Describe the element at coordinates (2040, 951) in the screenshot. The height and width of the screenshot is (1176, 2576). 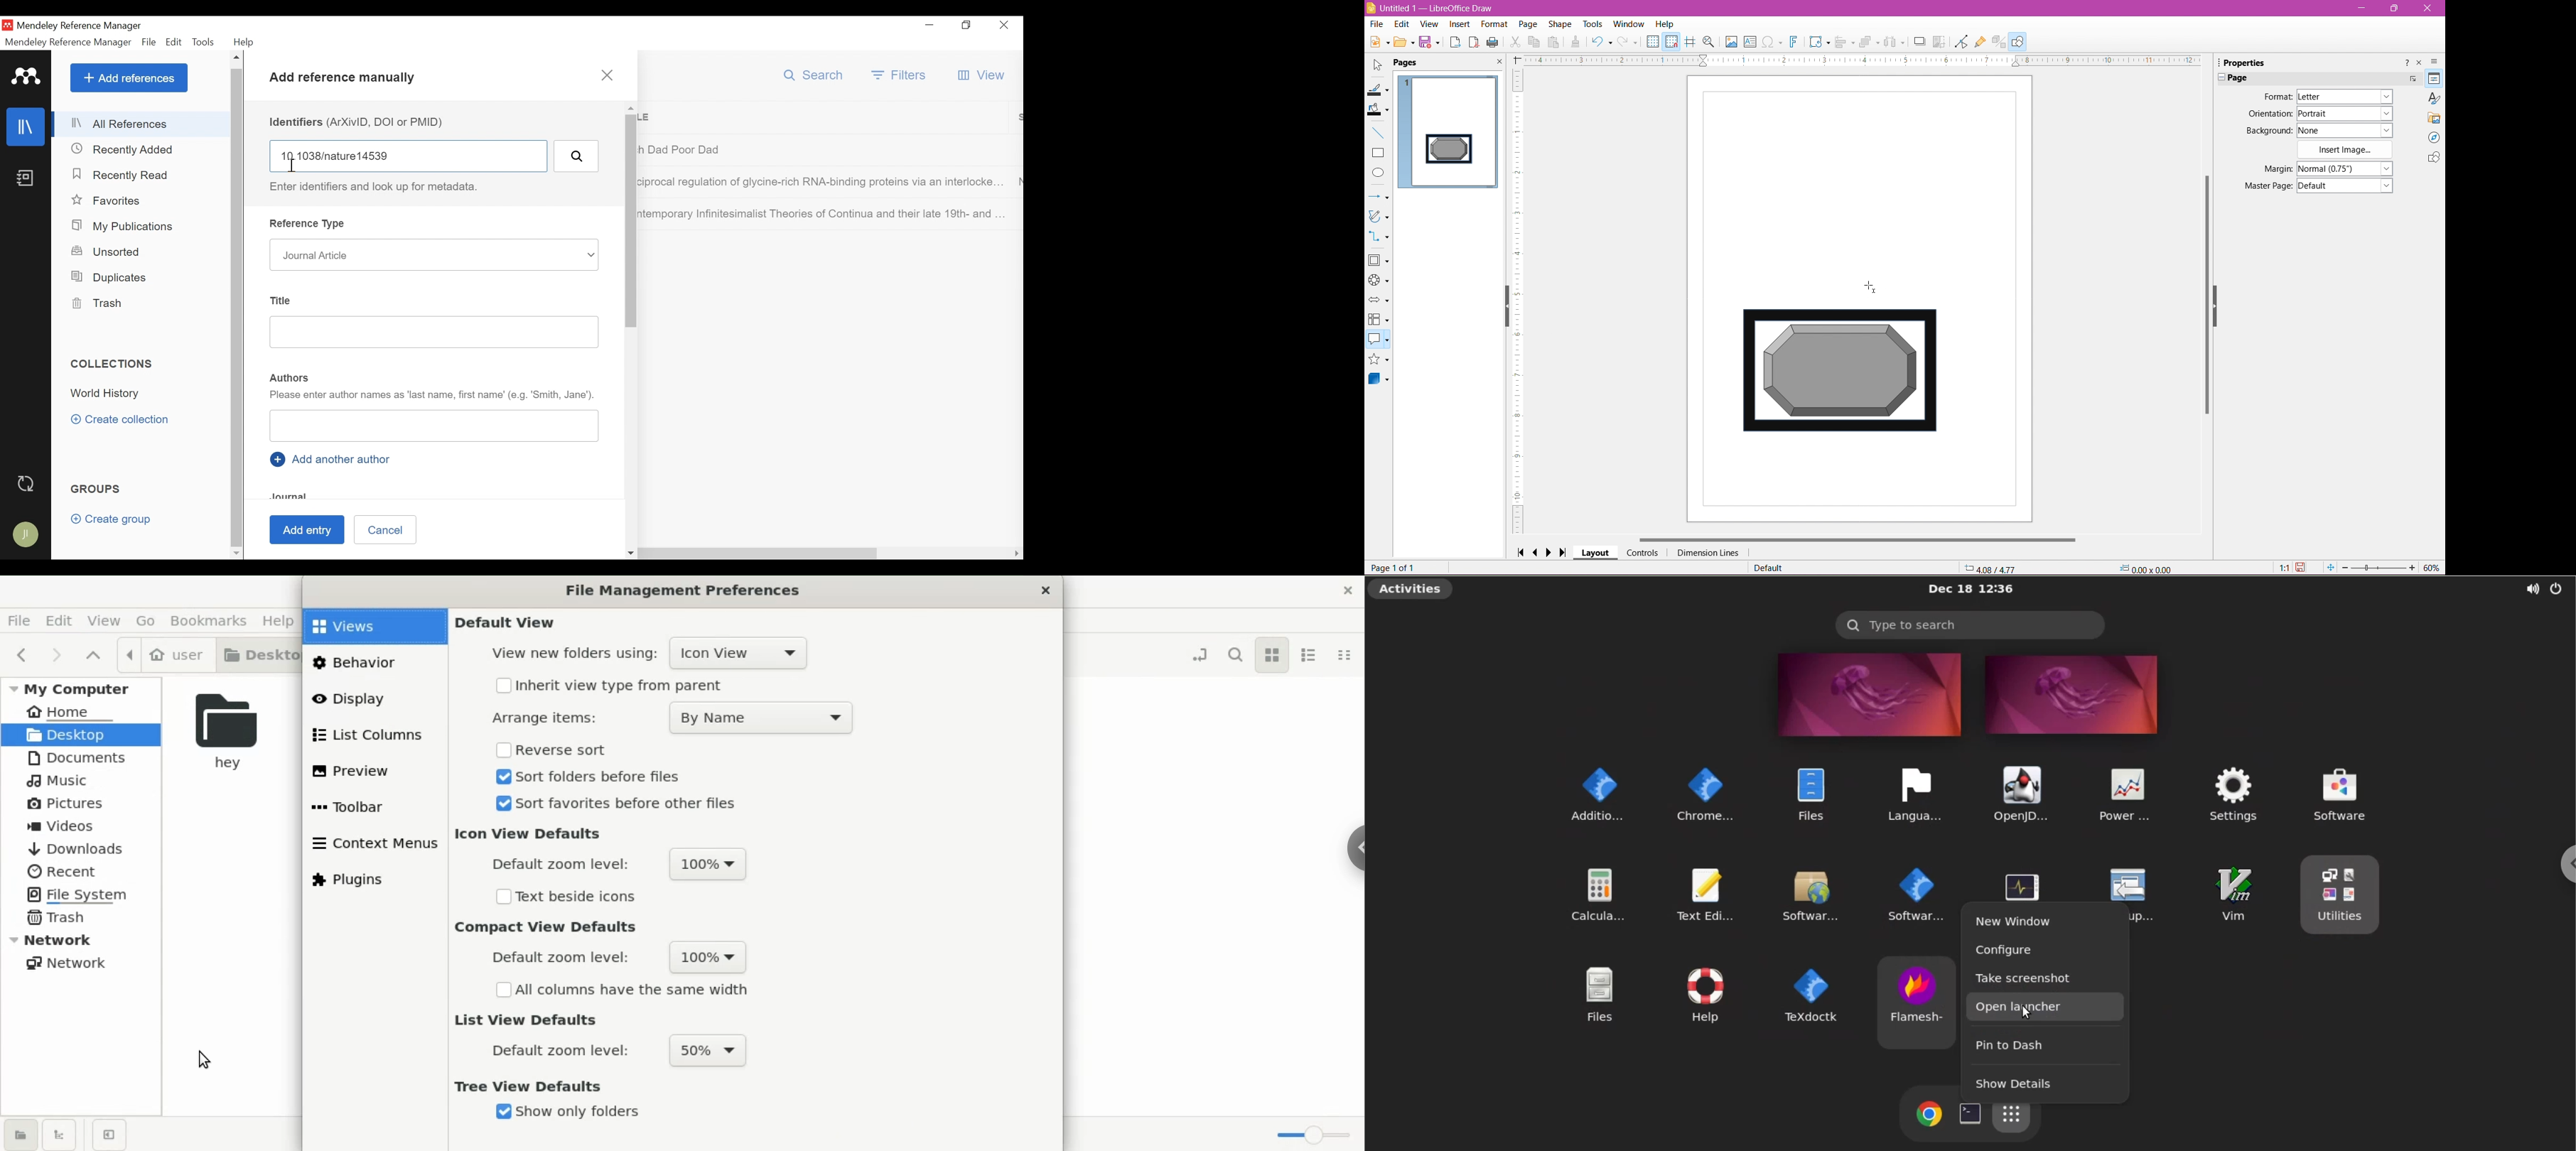
I see `configure ` at that location.